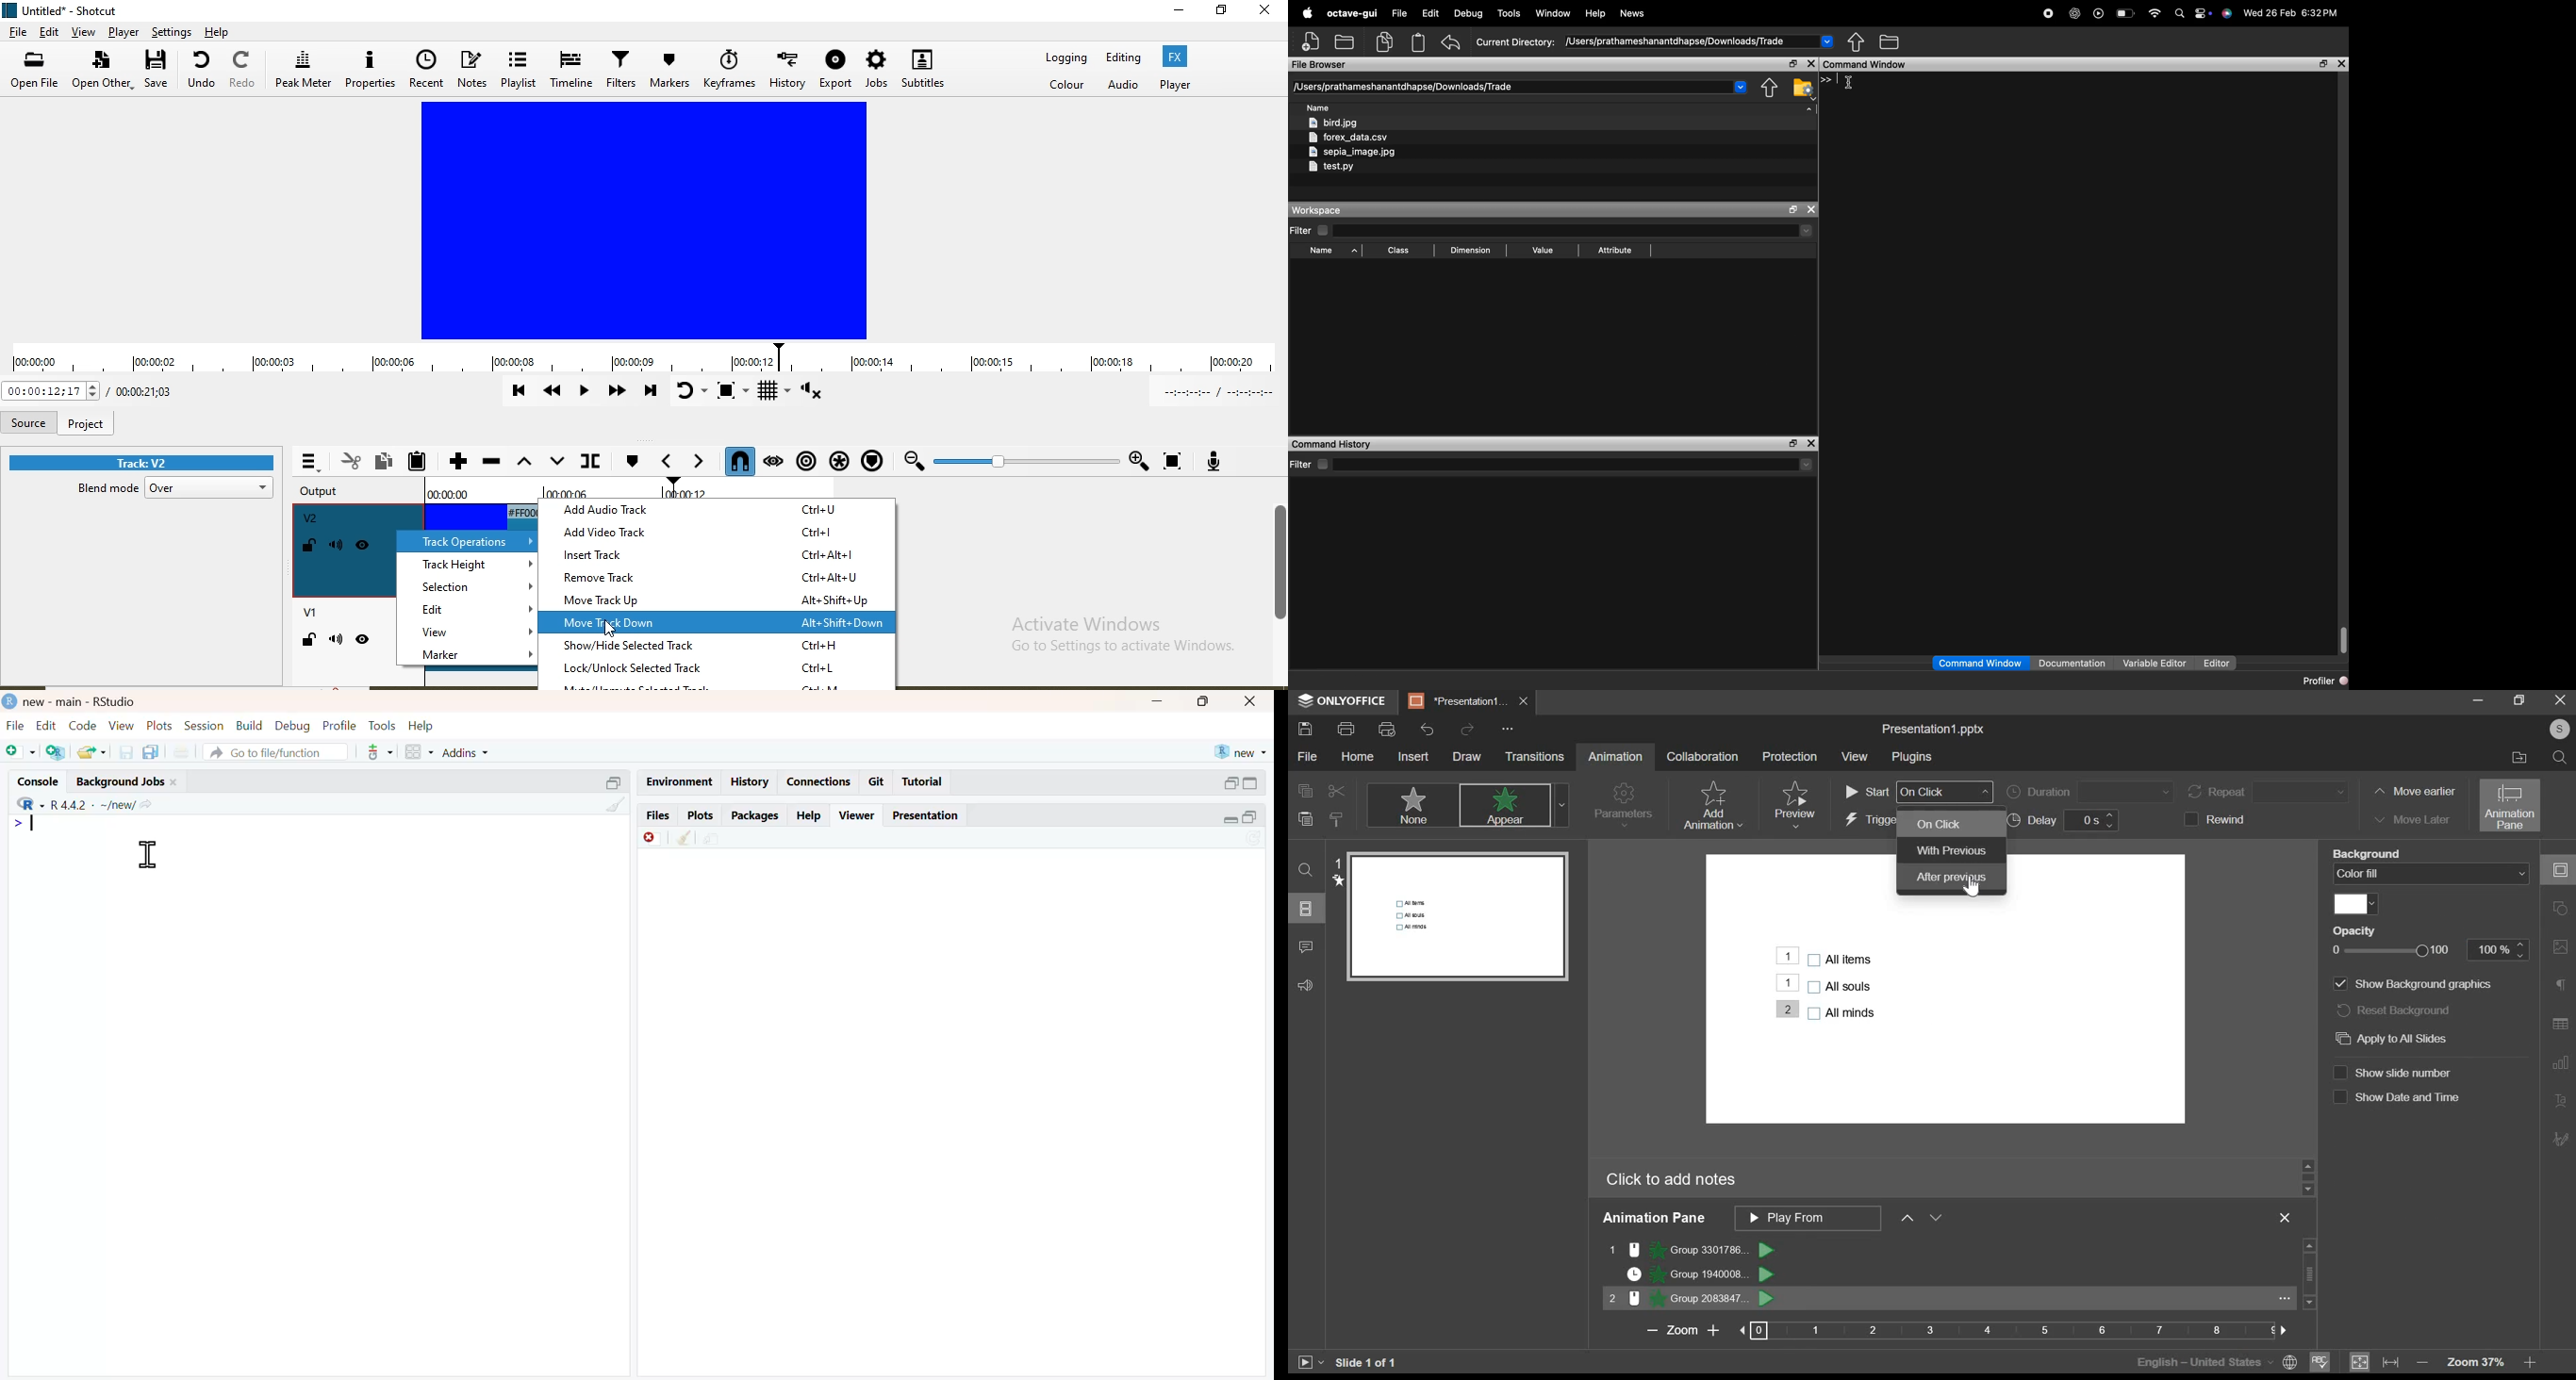 The height and width of the screenshot is (1400, 2576). What do you see at coordinates (1615, 756) in the screenshot?
I see `animation` at bounding box center [1615, 756].